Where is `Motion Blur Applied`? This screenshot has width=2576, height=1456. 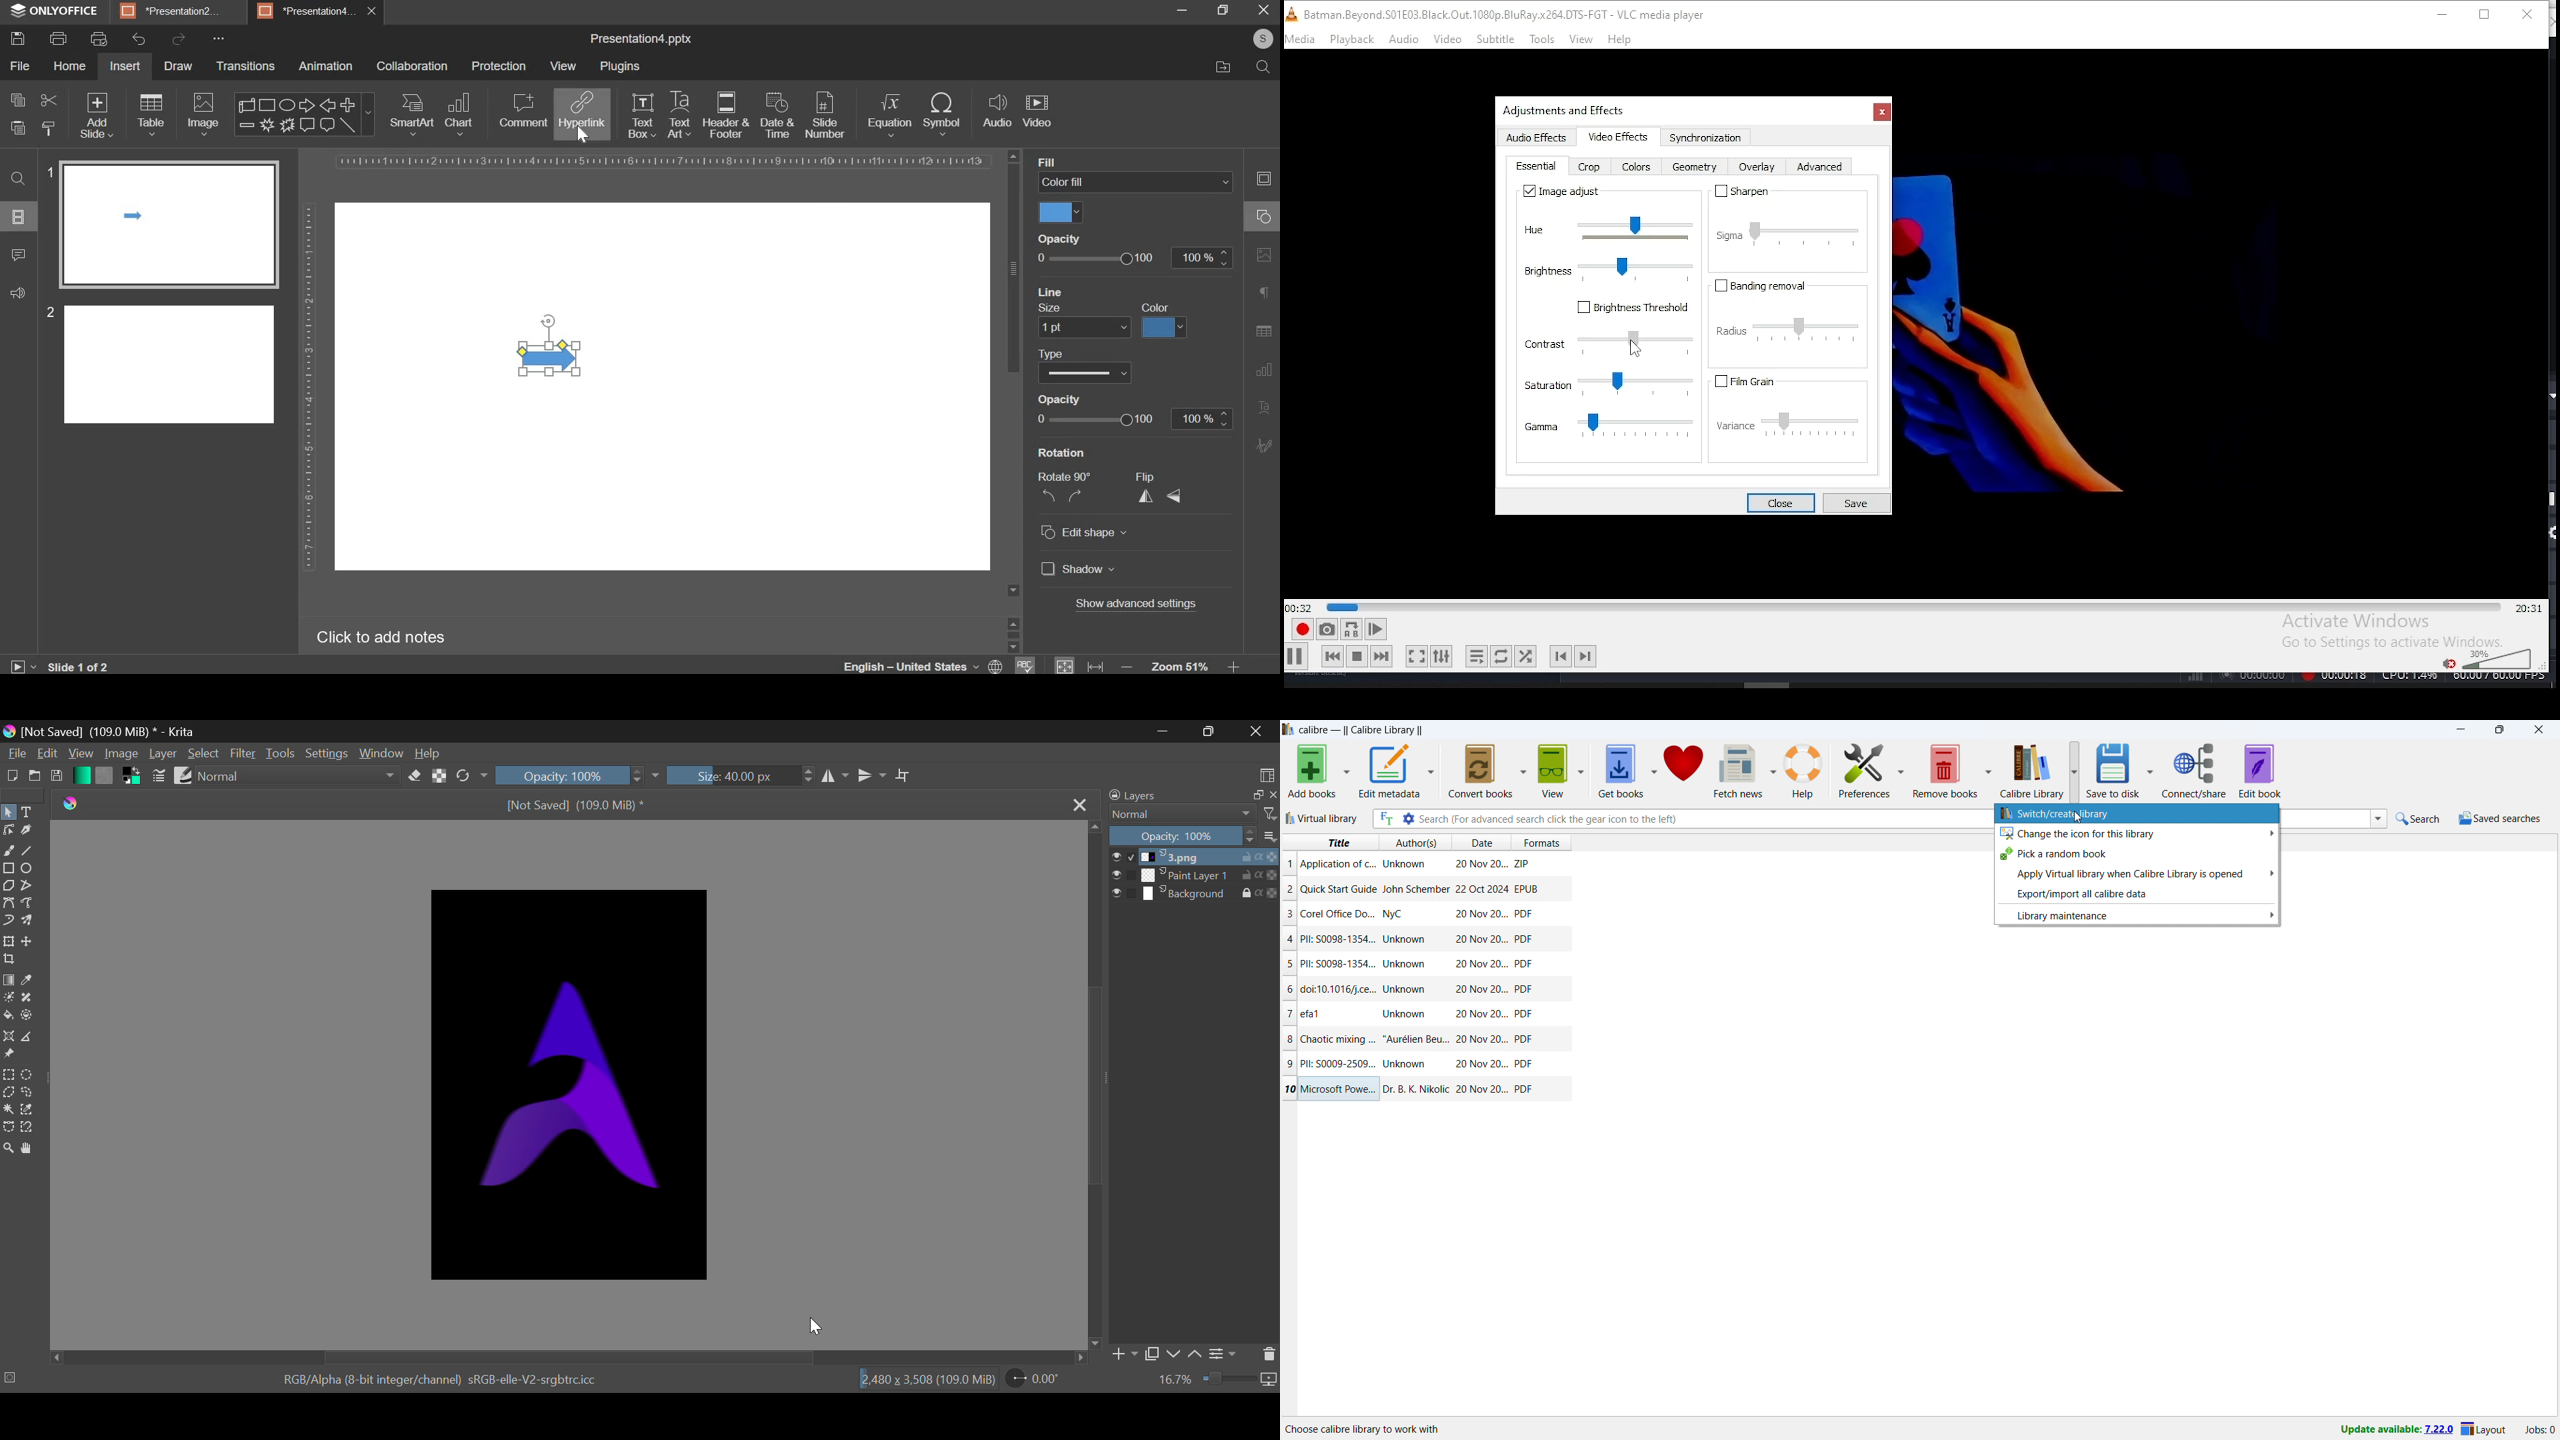 Motion Blur Applied is located at coordinates (569, 1087).